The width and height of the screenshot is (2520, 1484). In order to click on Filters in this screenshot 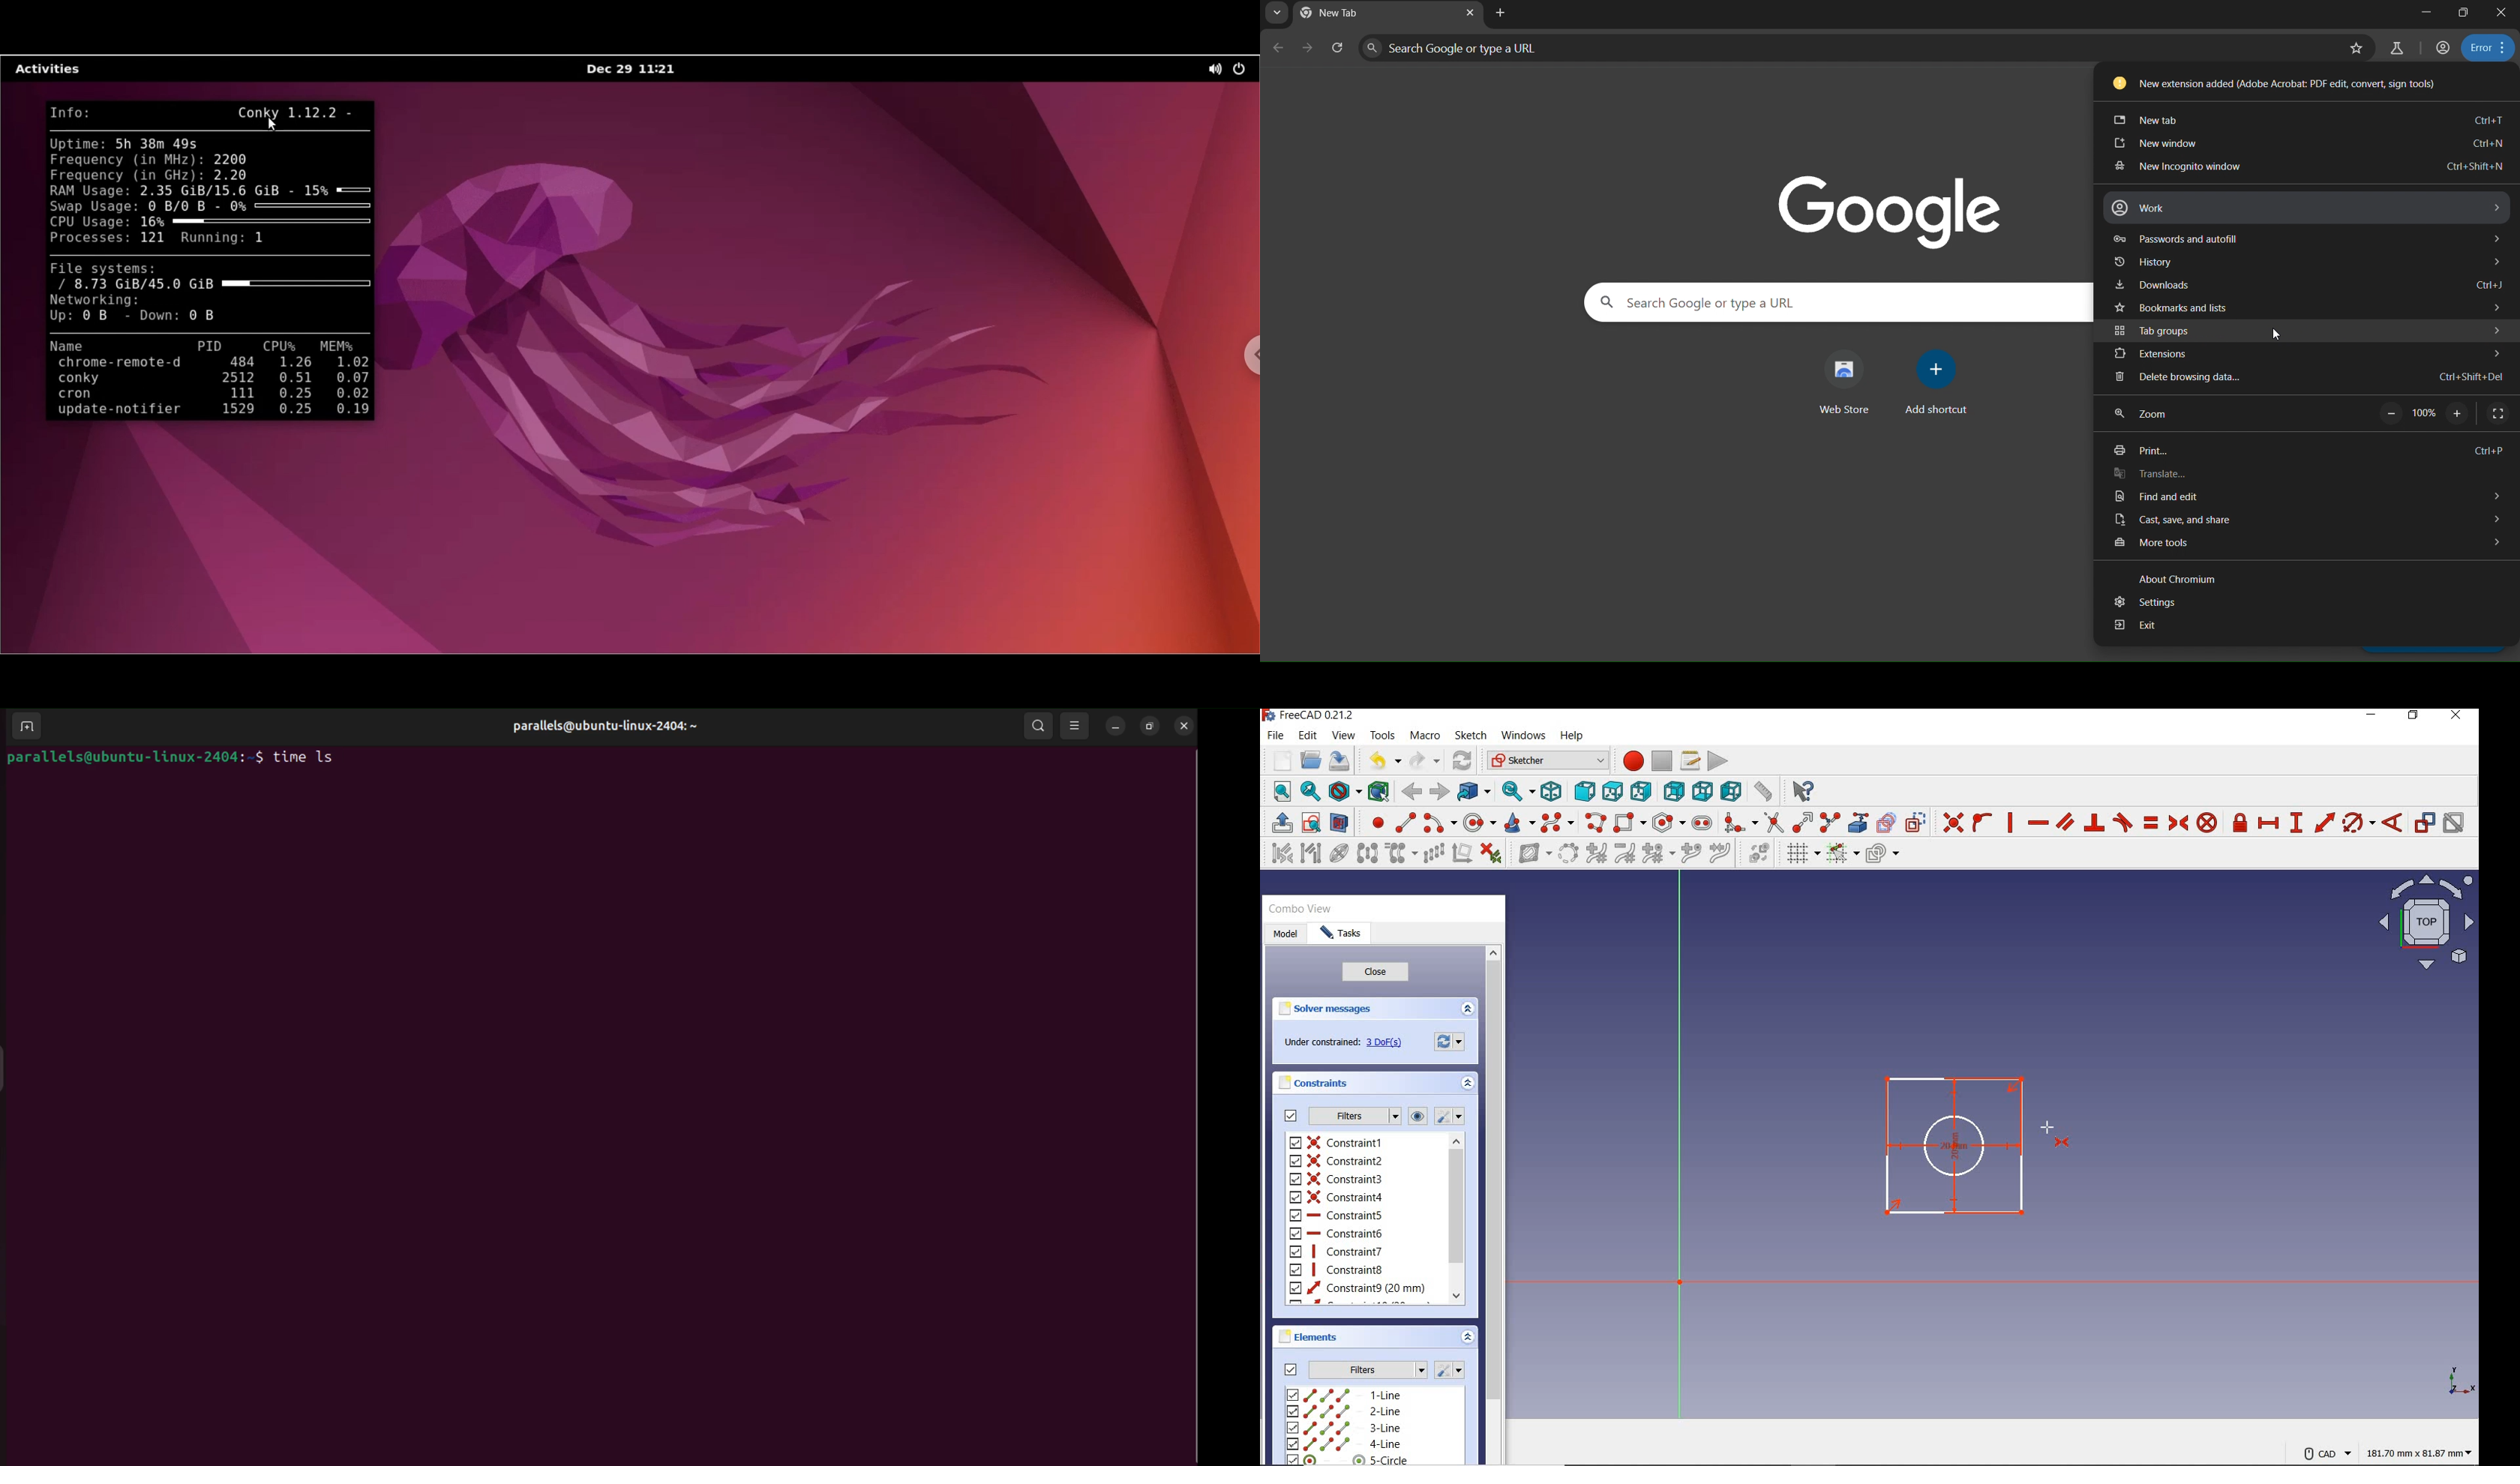, I will do `click(1369, 1369)`.